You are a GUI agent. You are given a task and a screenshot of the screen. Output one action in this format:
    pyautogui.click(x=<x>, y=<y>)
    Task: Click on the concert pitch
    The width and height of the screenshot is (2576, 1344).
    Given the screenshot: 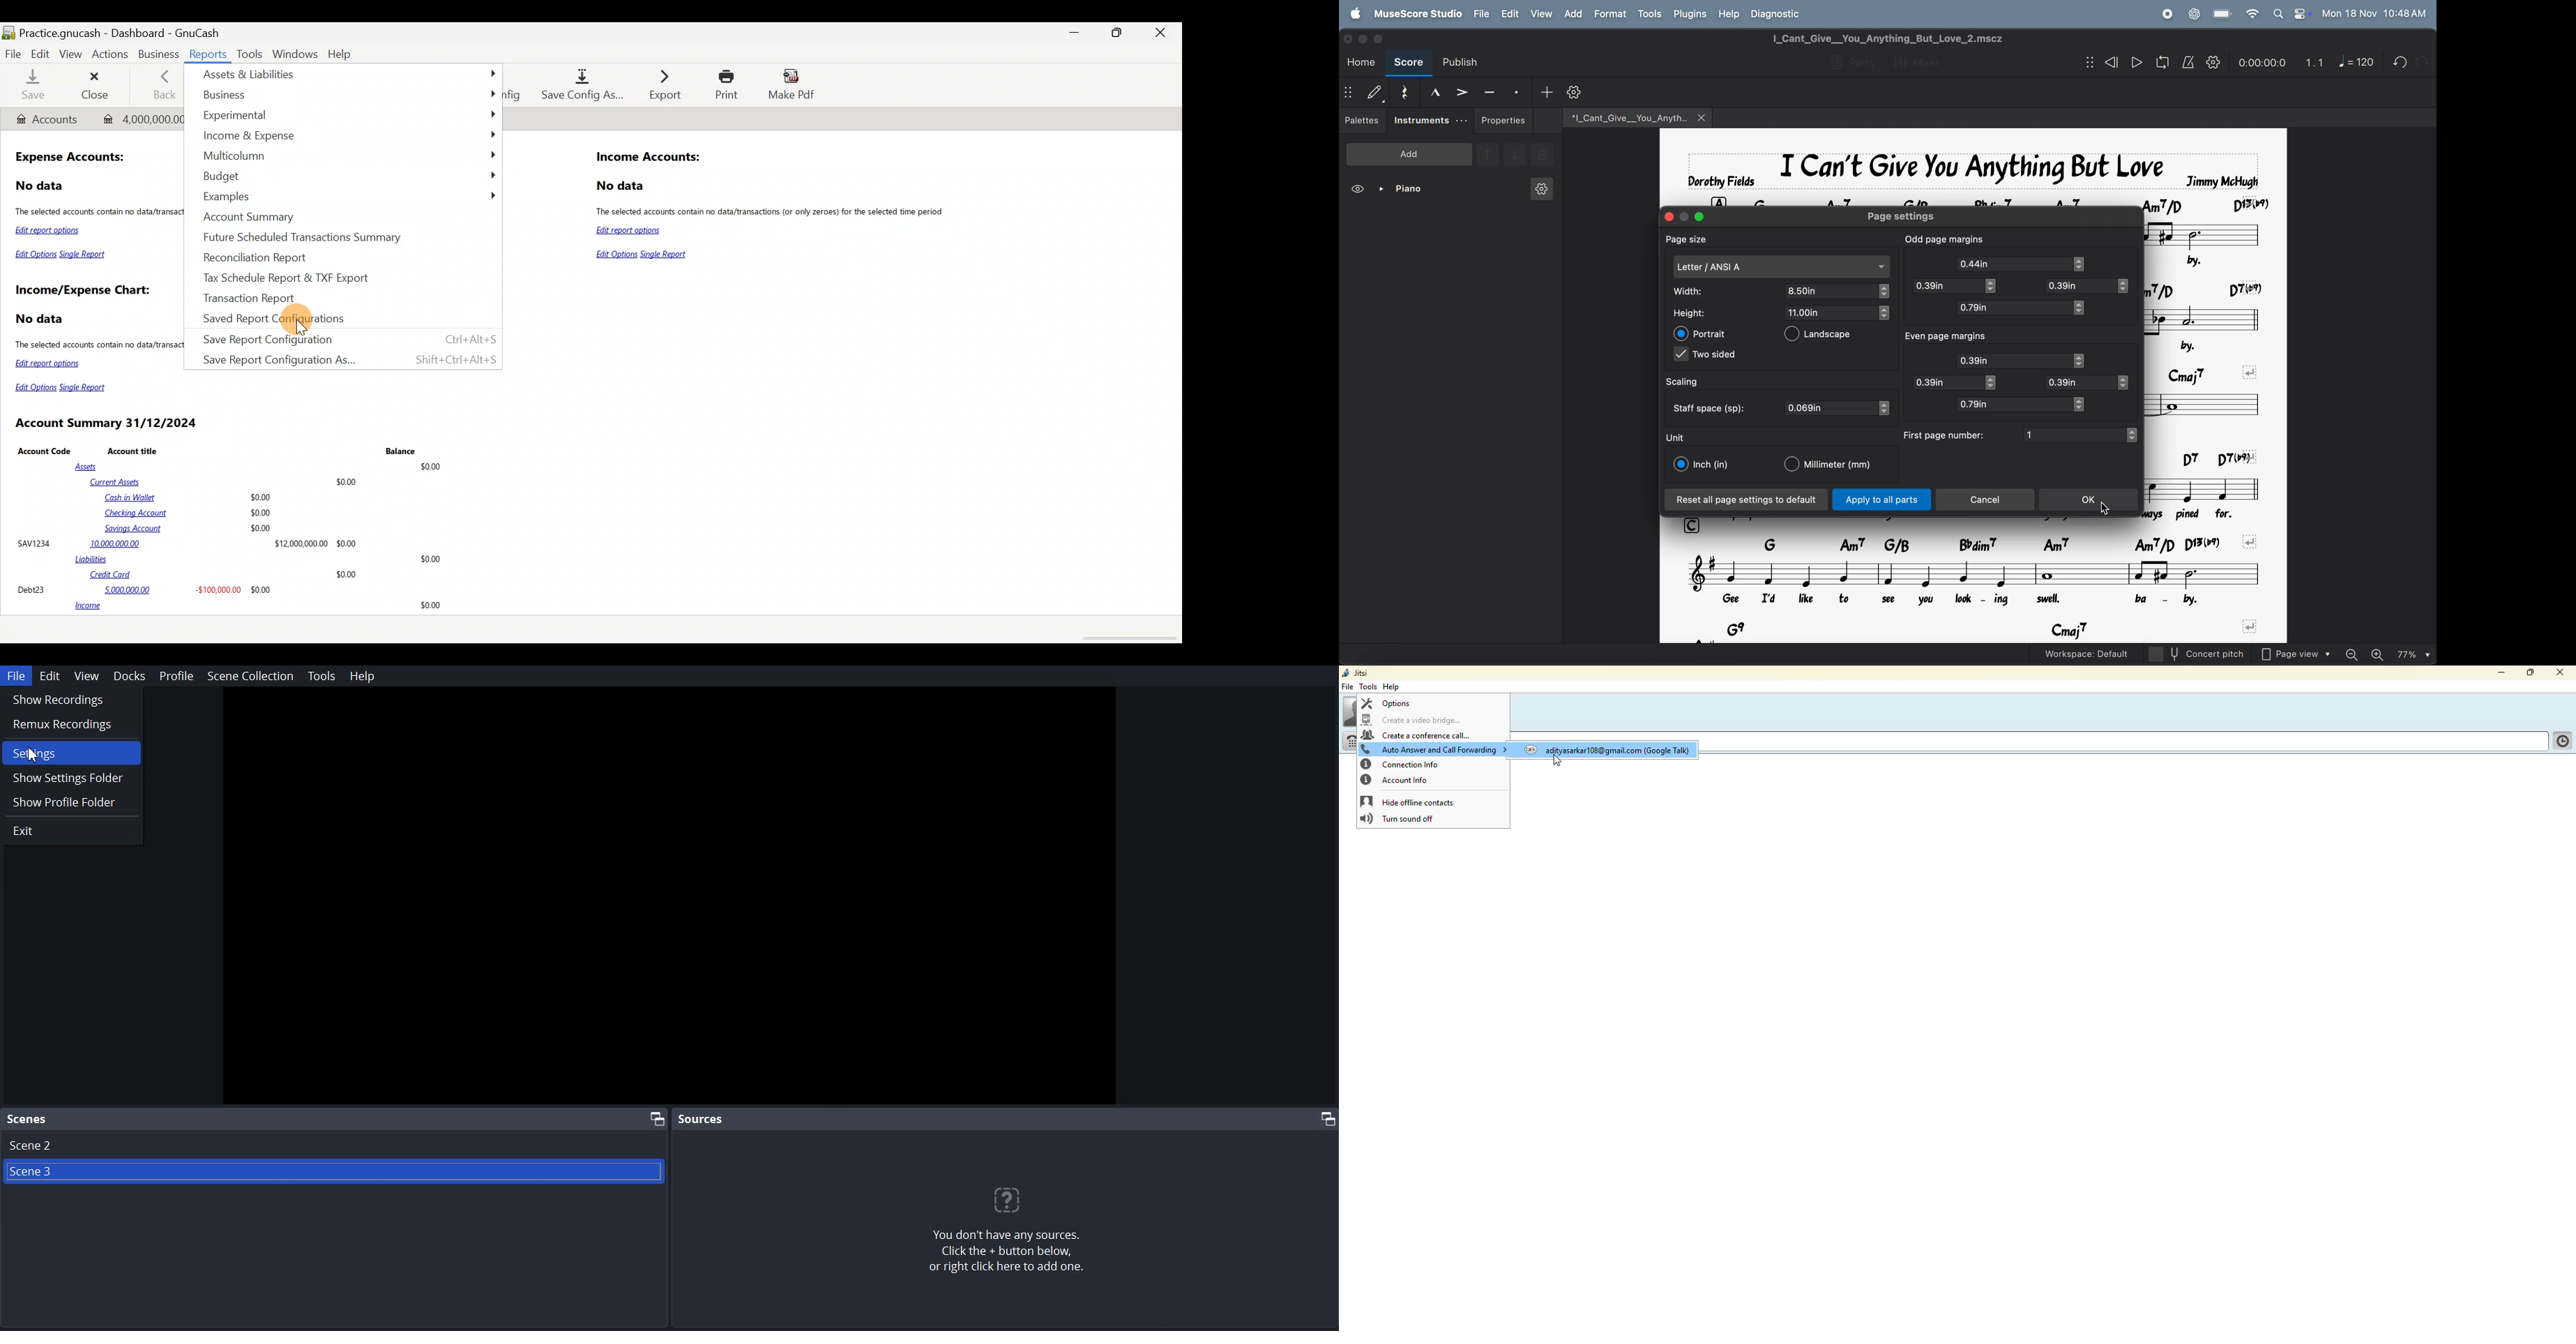 What is the action you would take?
    pyautogui.click(x=2214, y=654)
    